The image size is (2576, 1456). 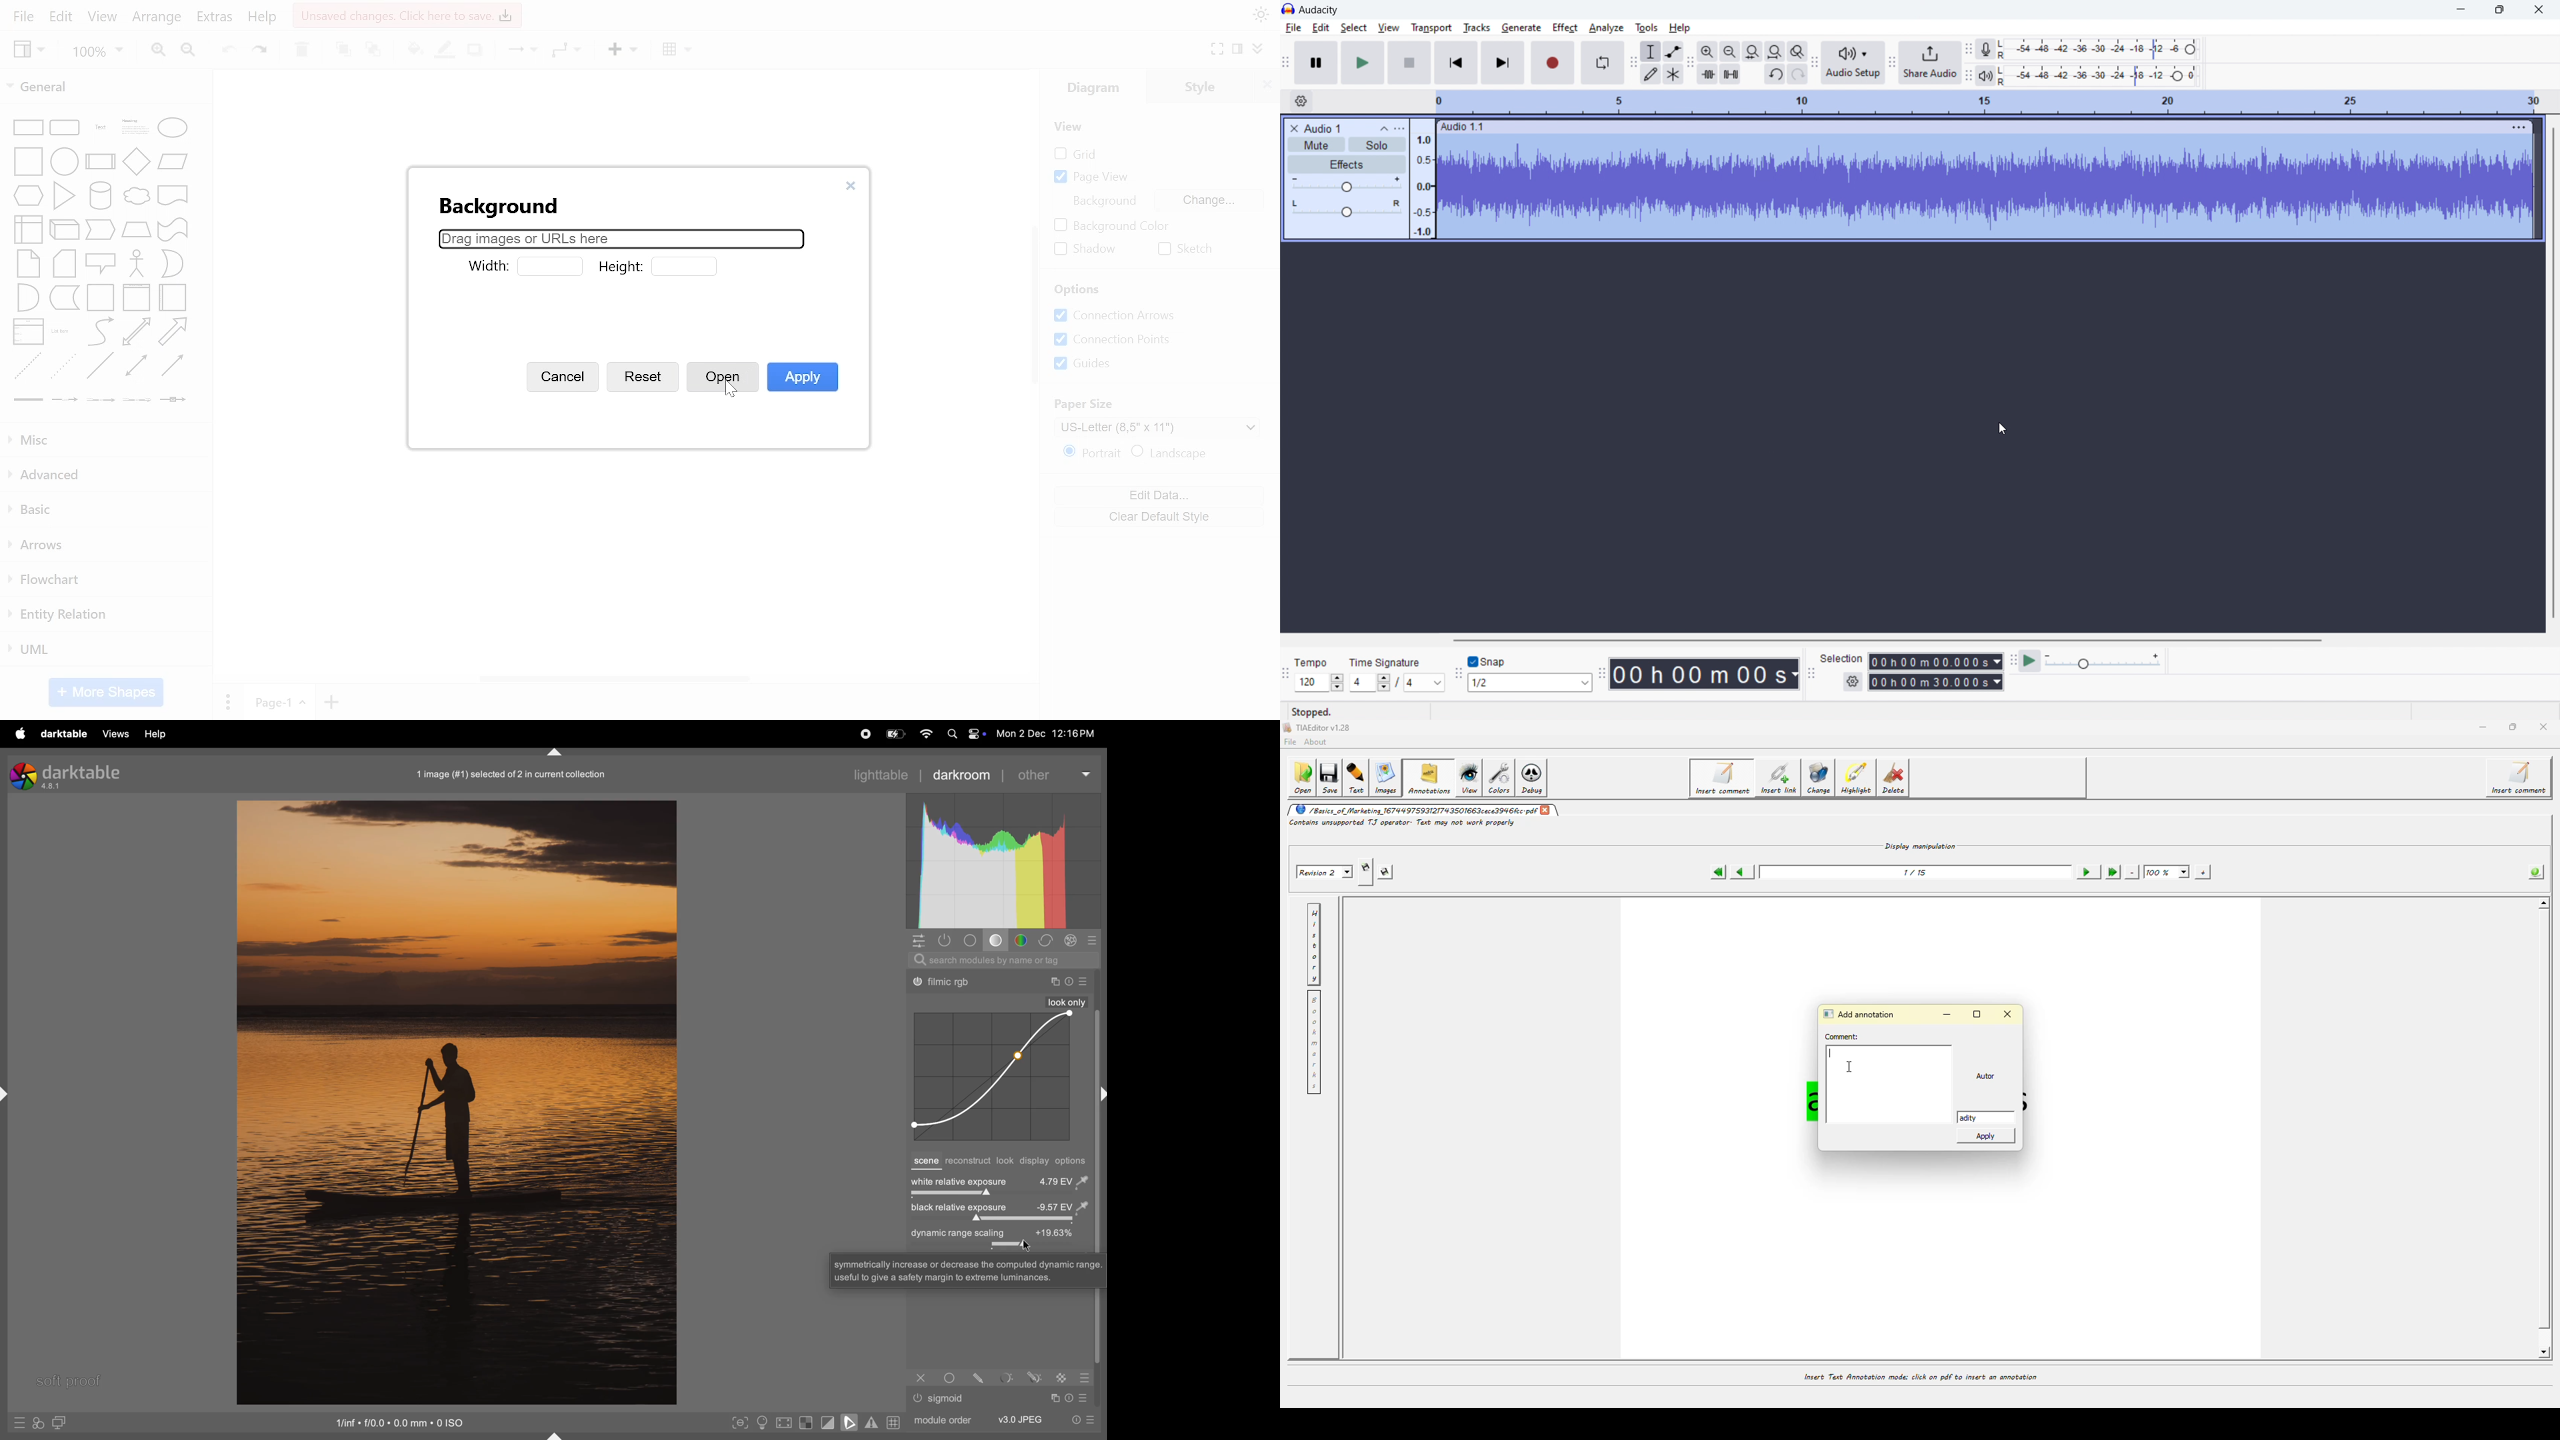 I want to click on general shapes, so click(x=62, y=332).